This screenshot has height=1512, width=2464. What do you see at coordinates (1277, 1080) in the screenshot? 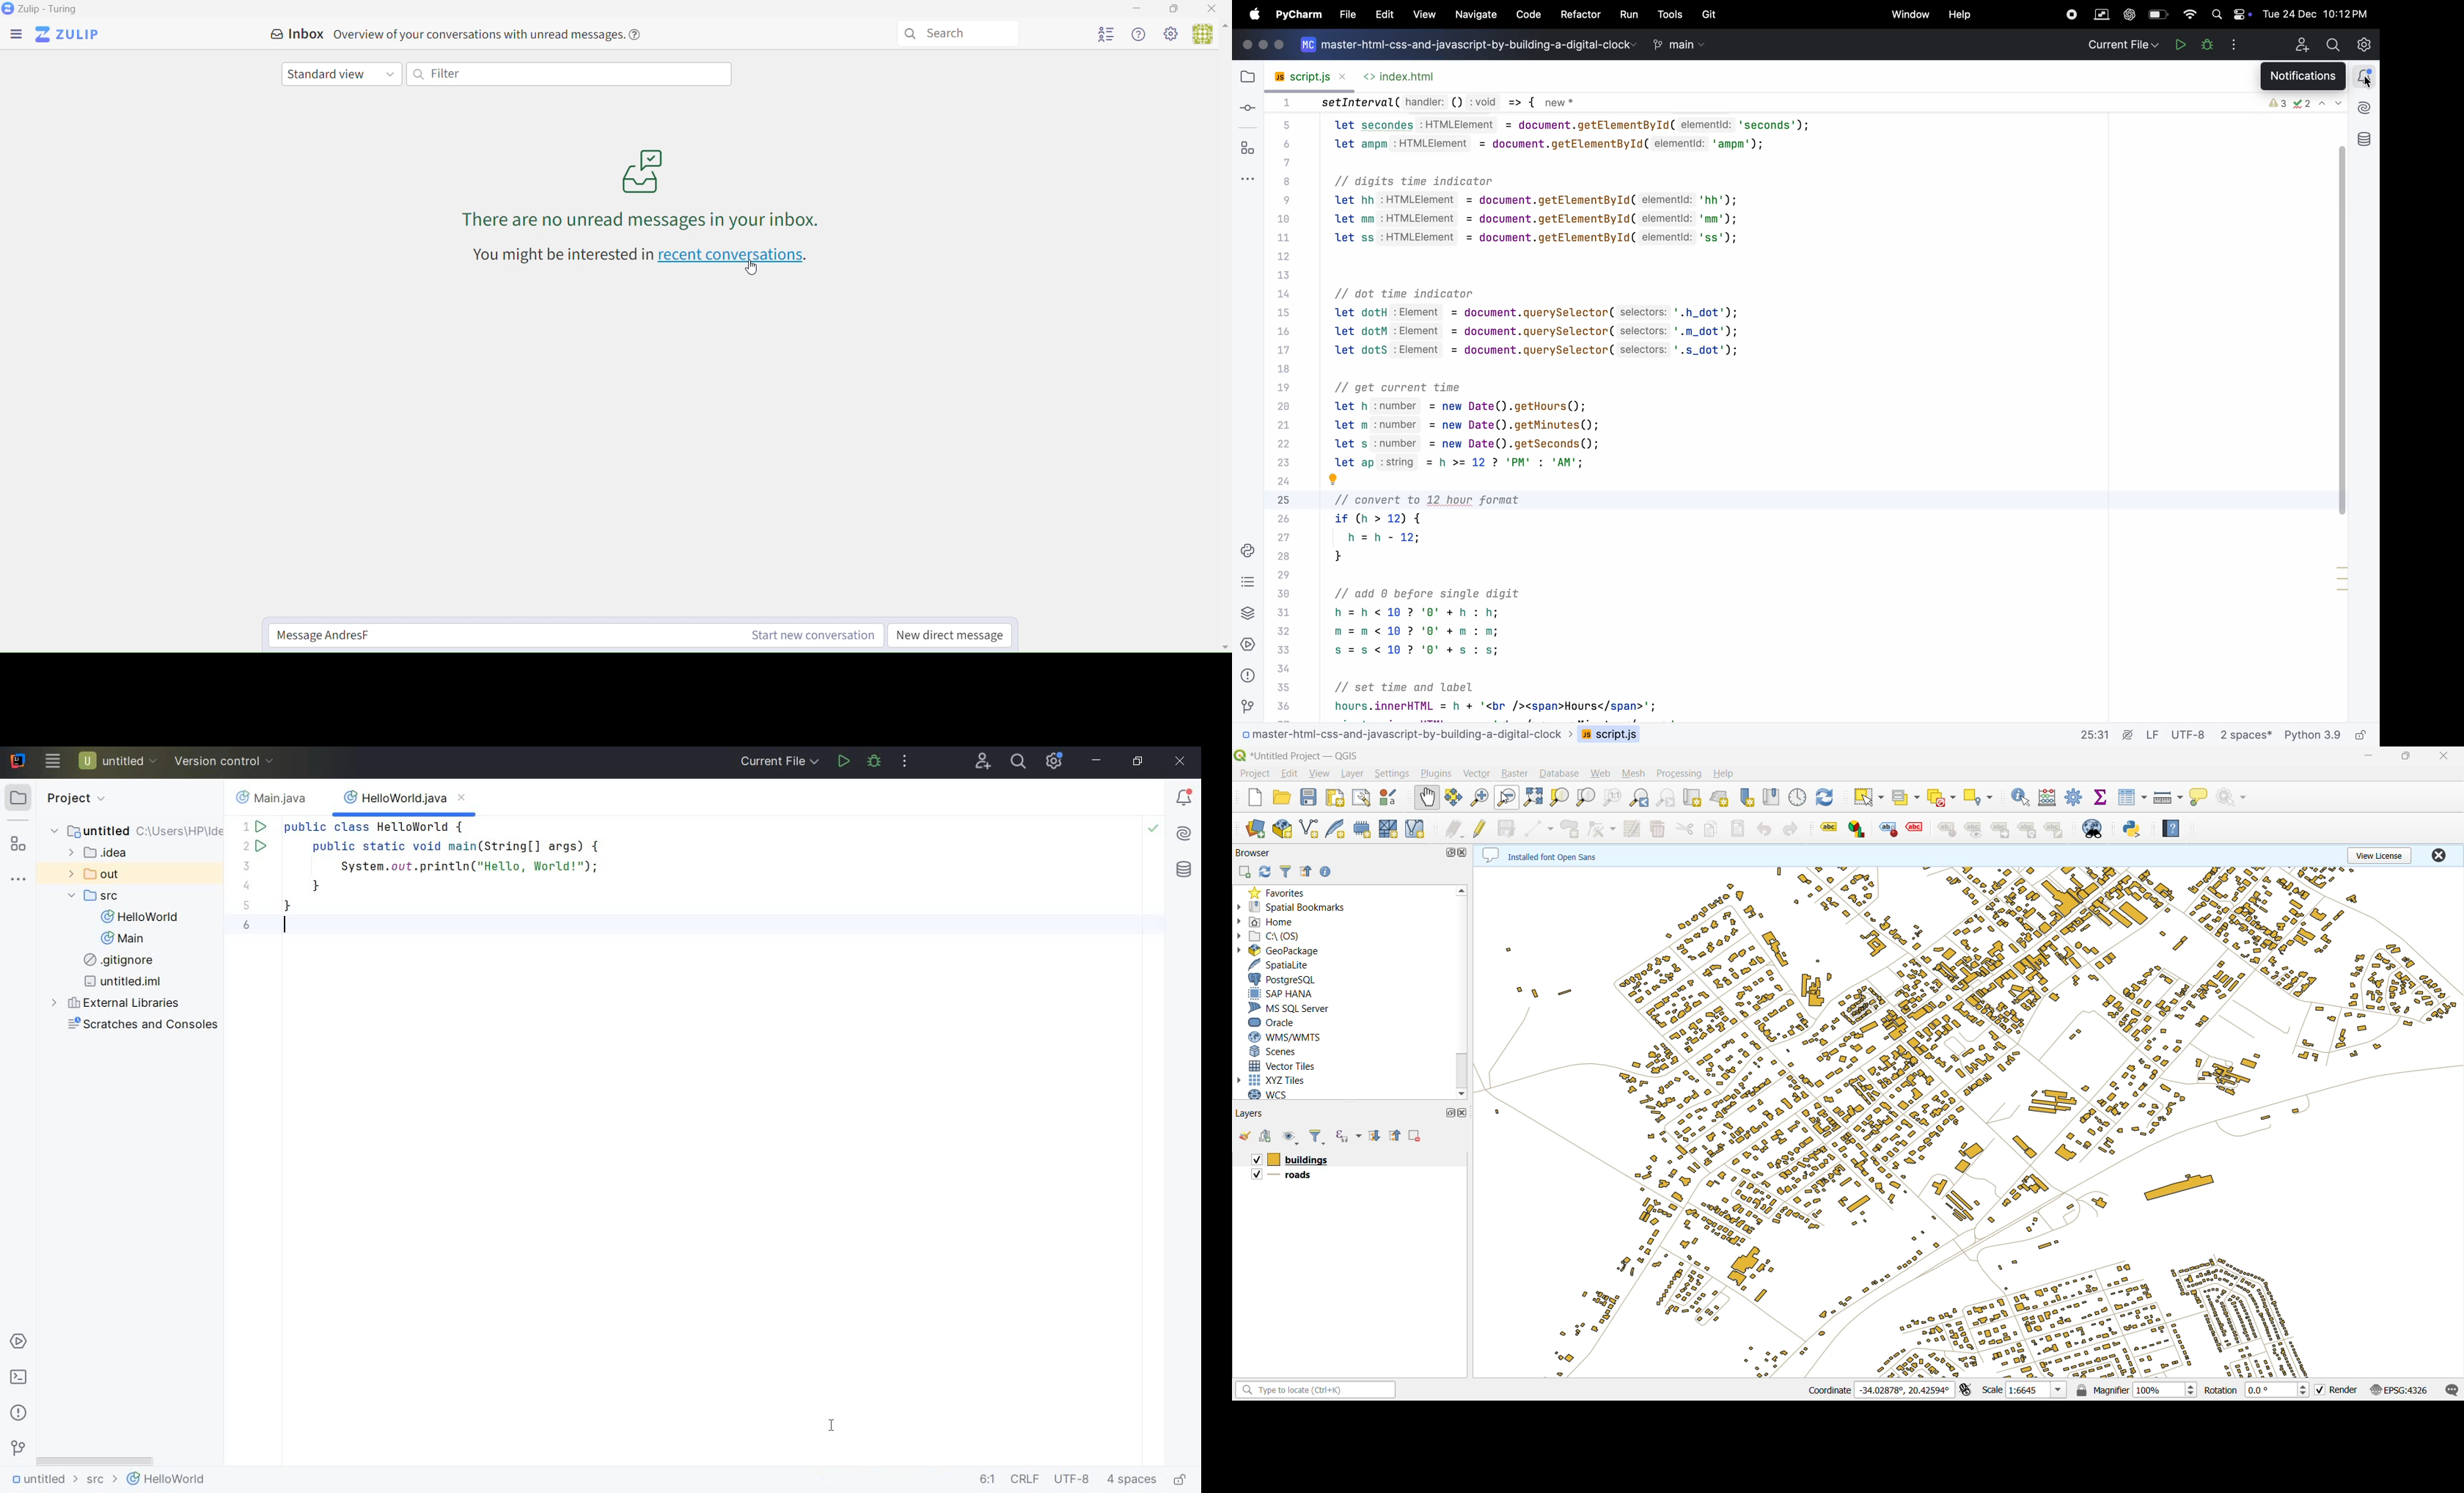
I see `xyz tiles` at bounding box center [1277, 1080].